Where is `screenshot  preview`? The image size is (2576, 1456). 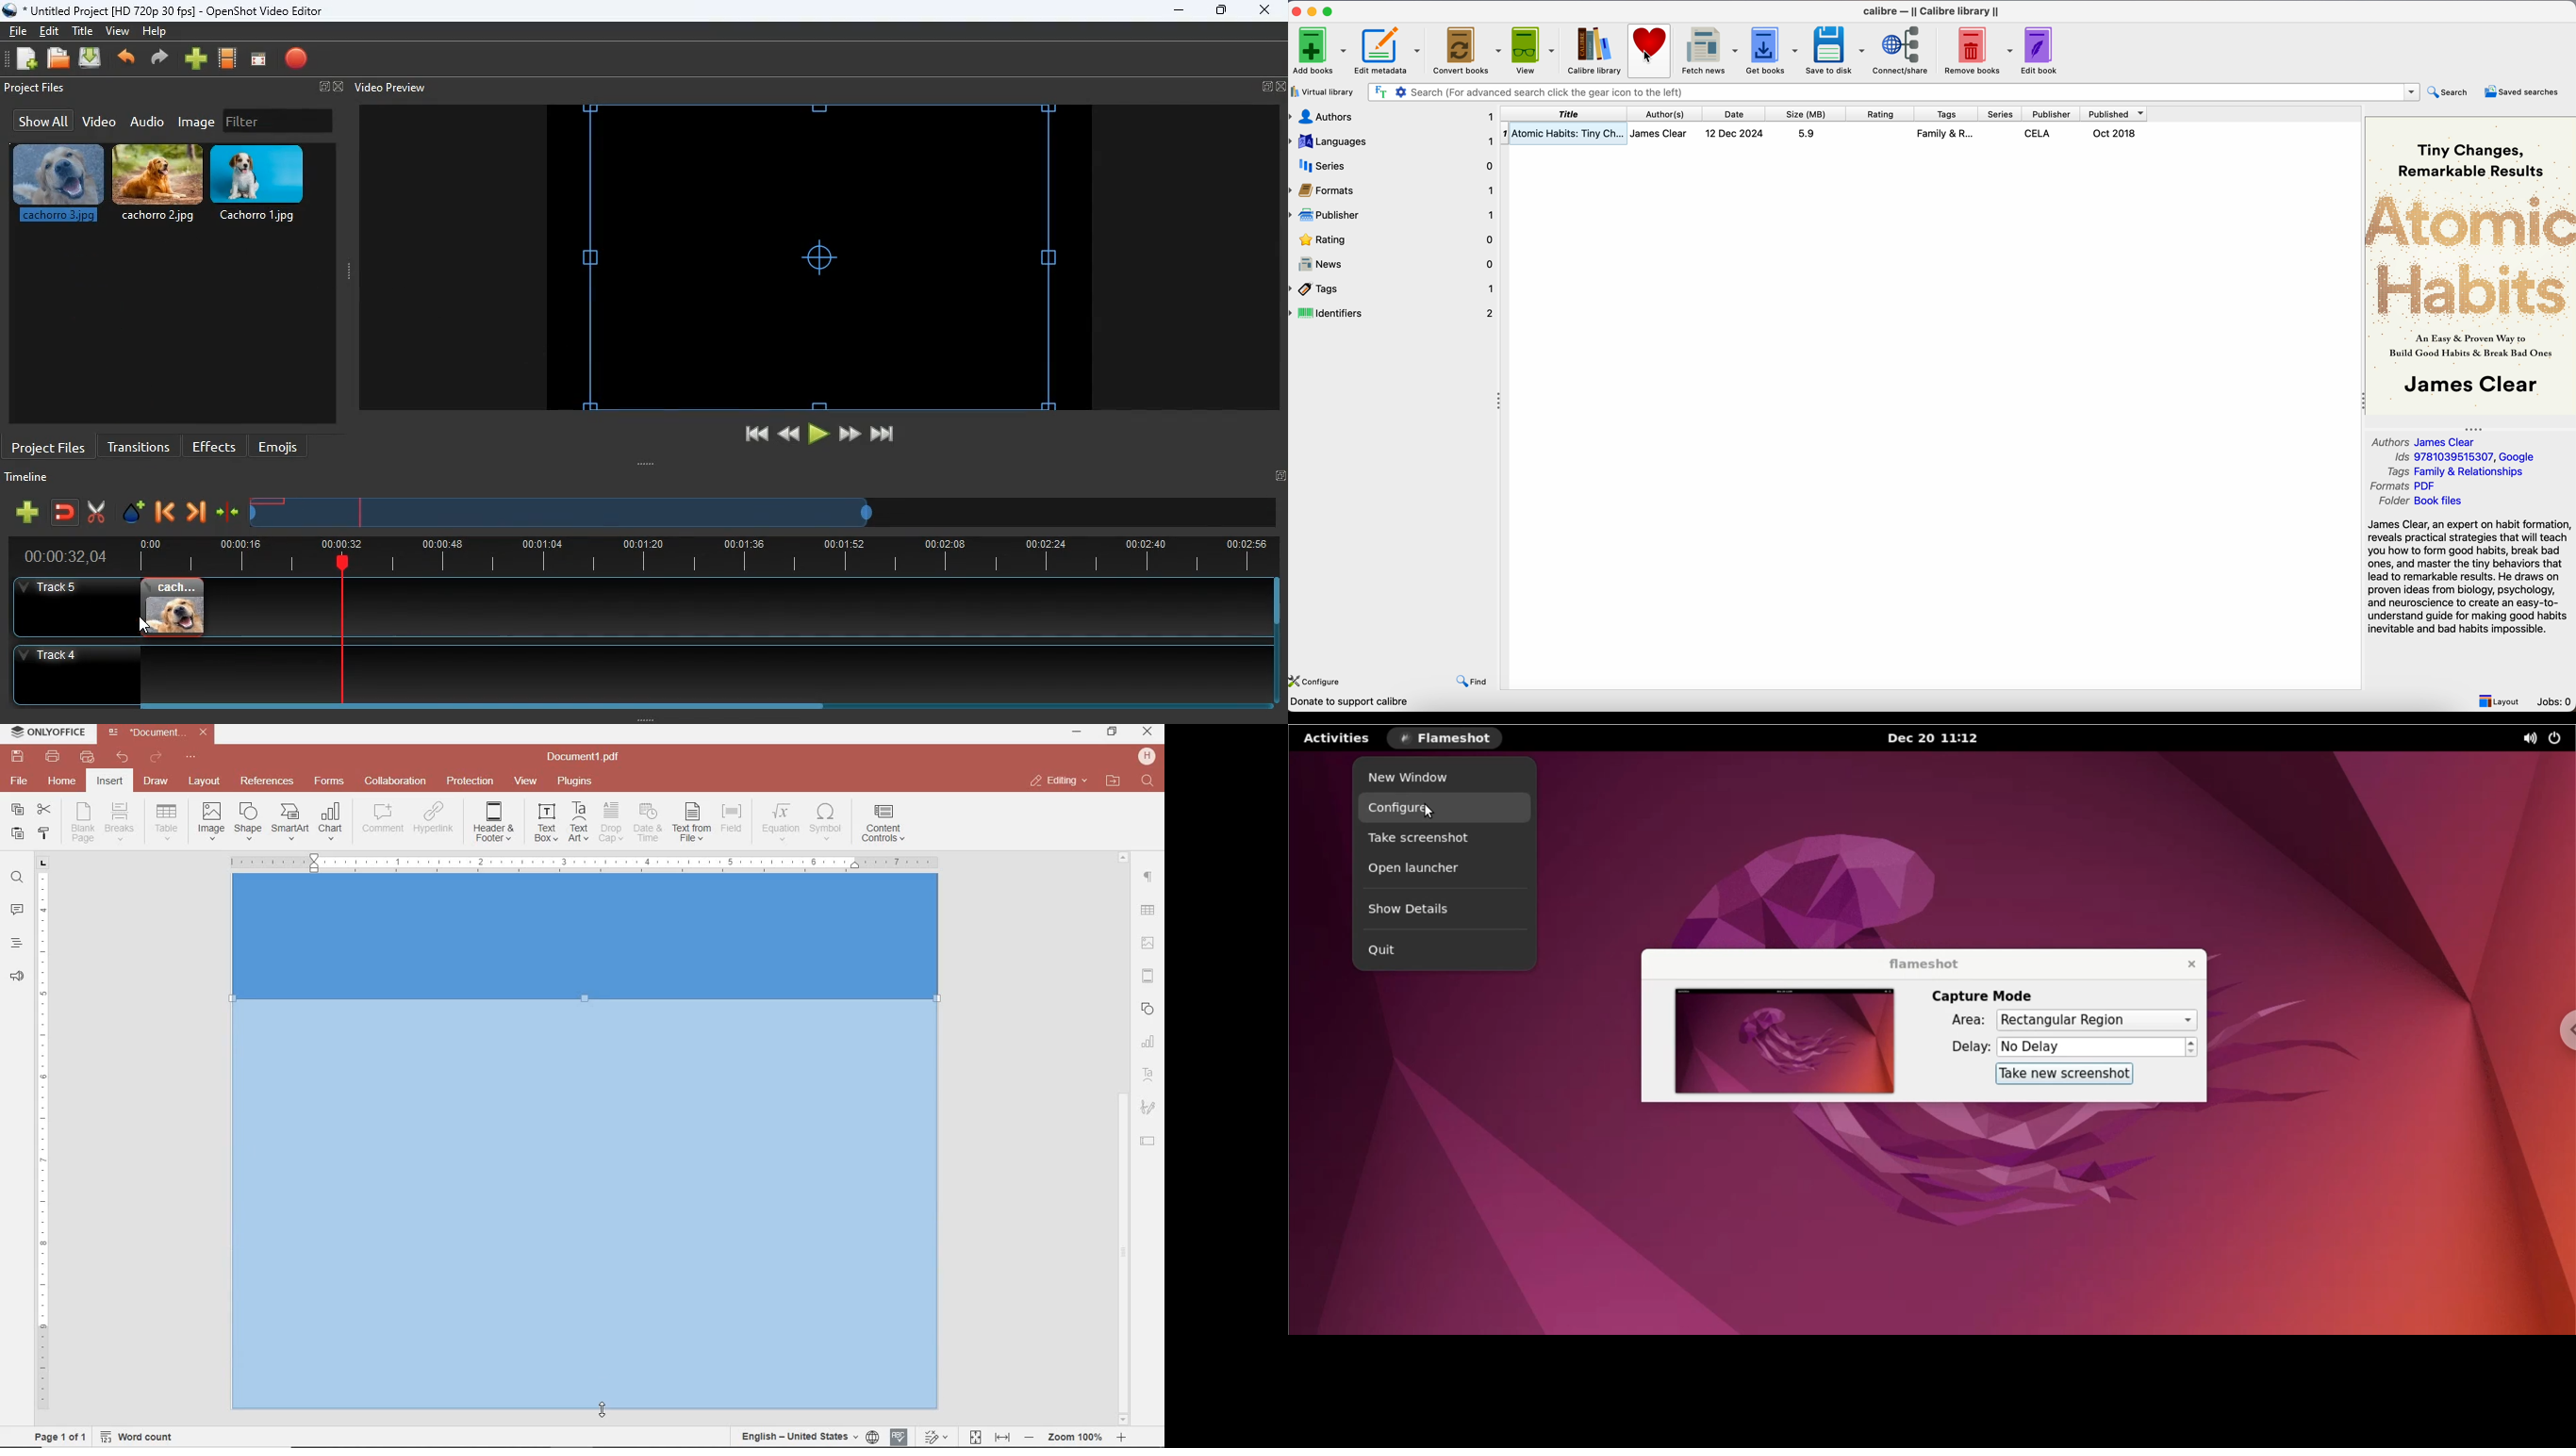
screenshot  preview is located at coordinates (1786, 1041).